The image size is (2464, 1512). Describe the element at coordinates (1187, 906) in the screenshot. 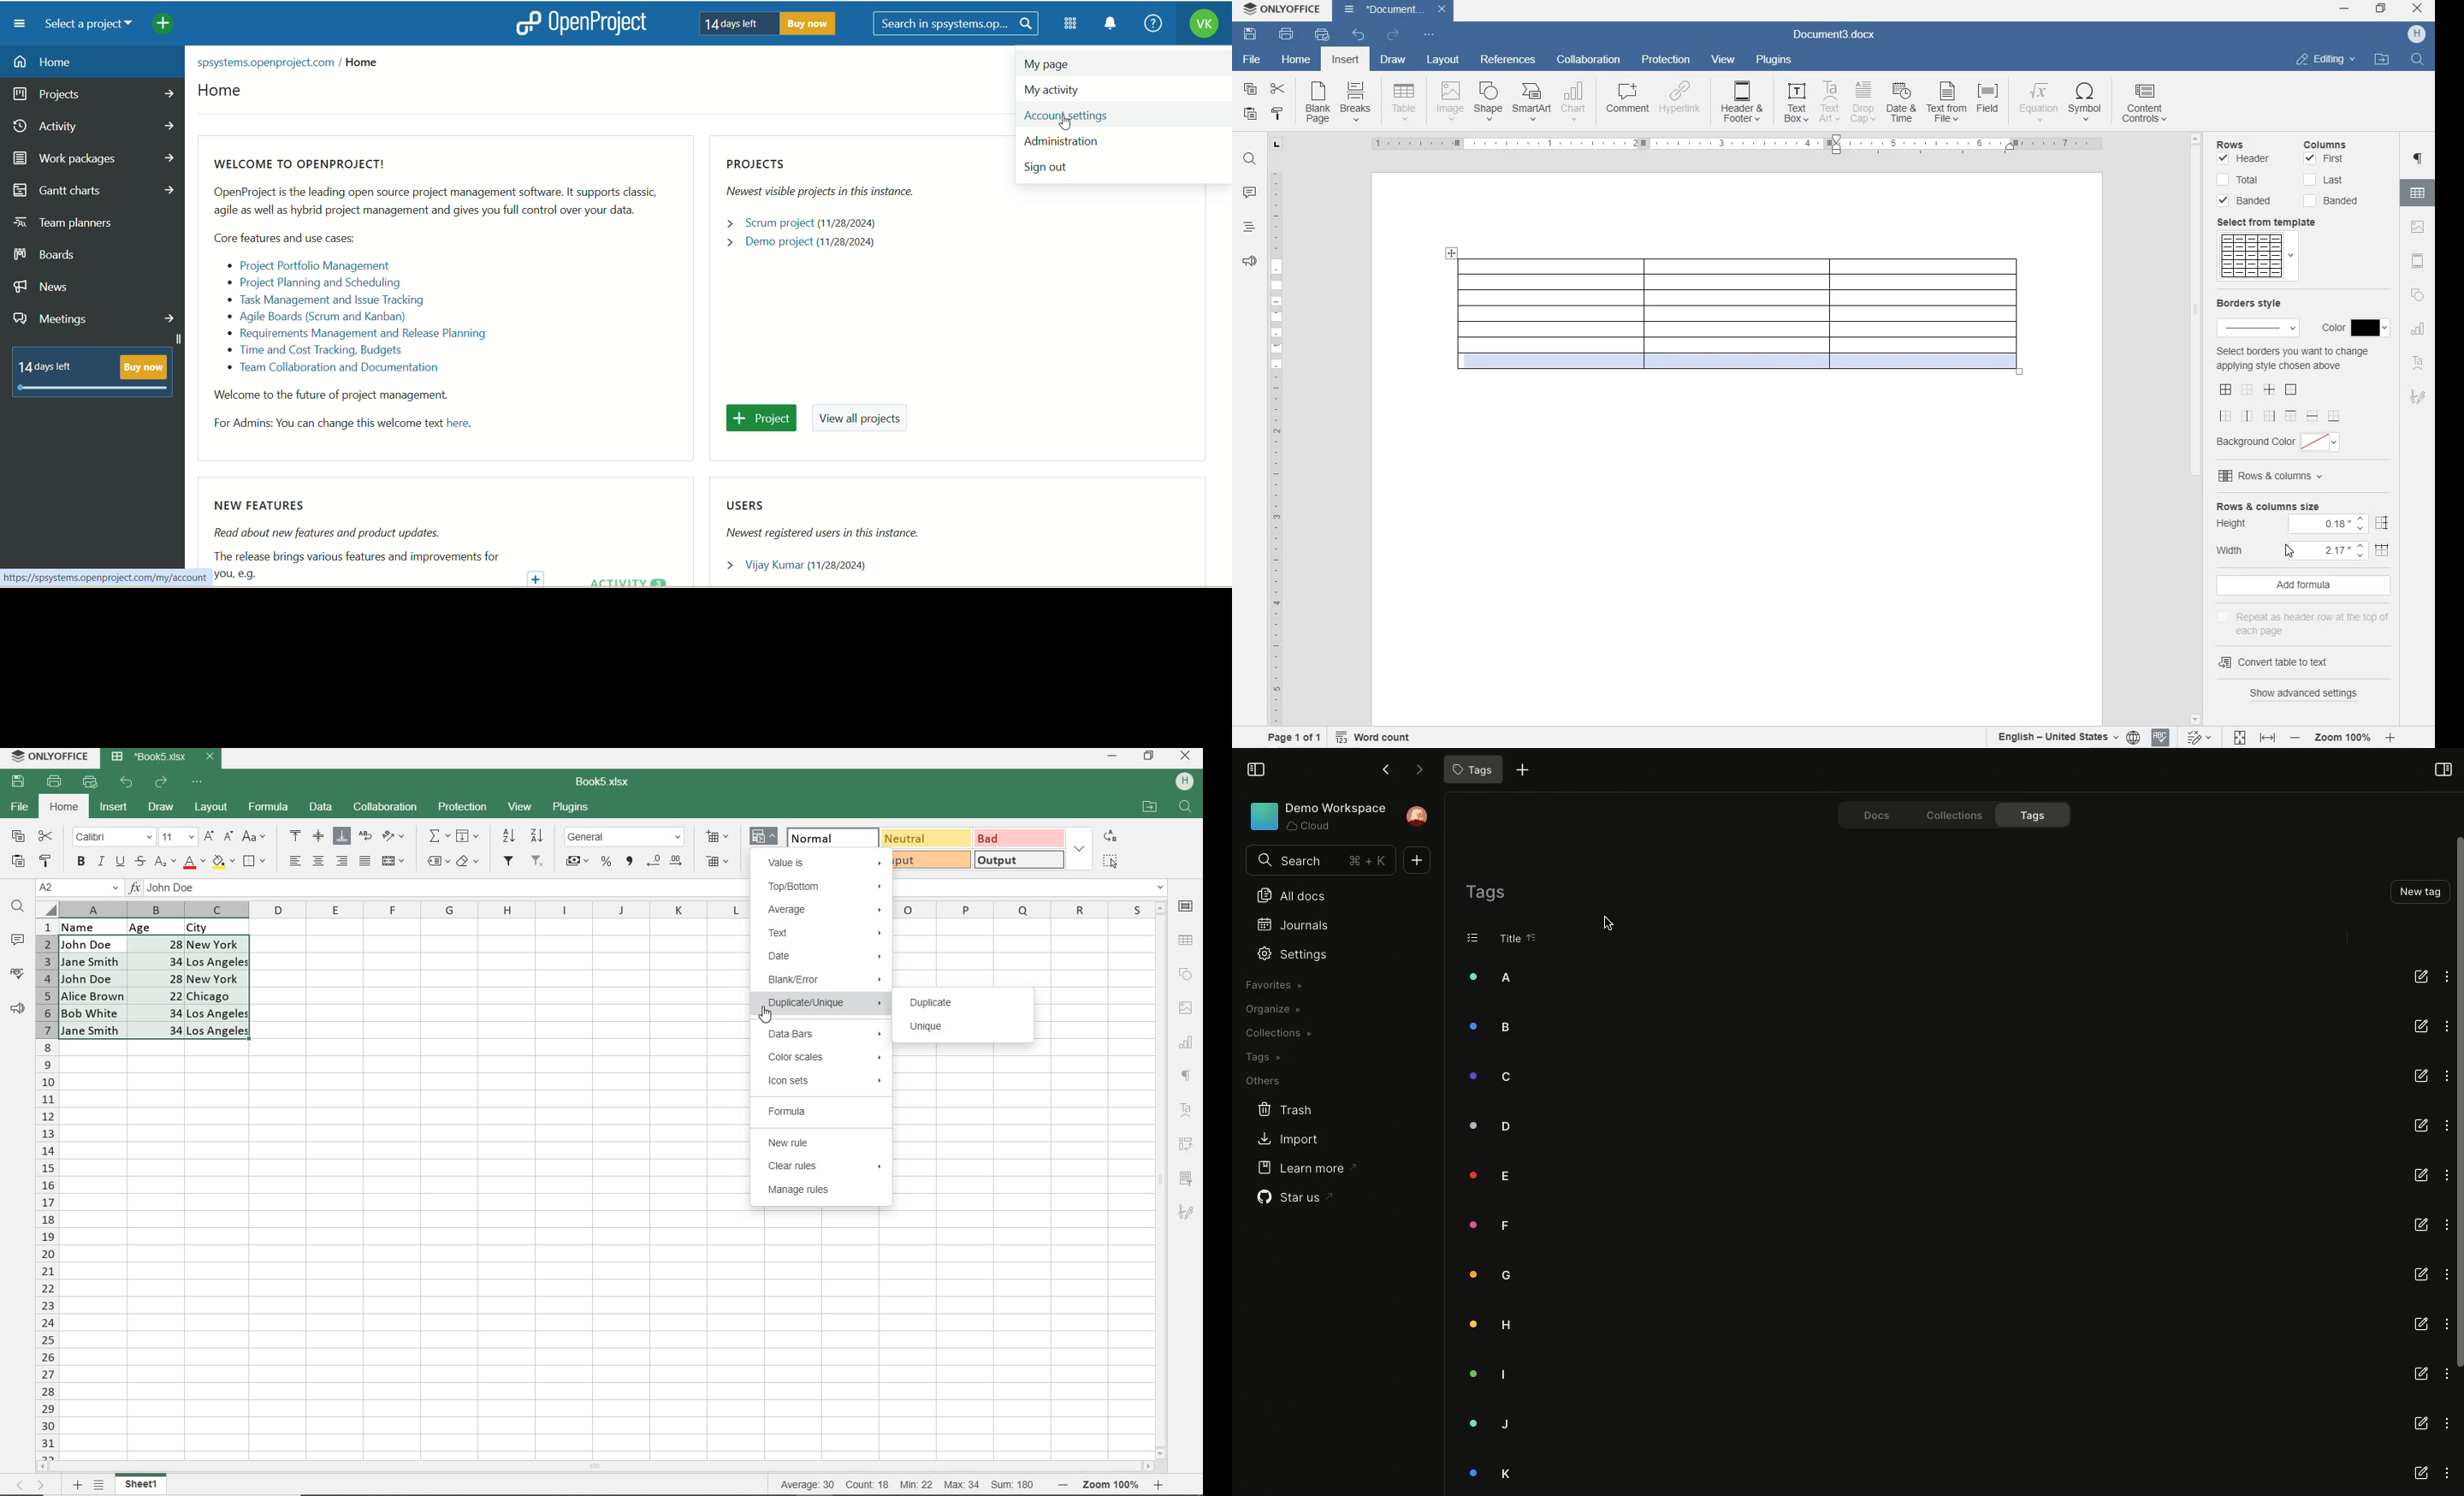

I see `CELL SETTINGS` at that location.